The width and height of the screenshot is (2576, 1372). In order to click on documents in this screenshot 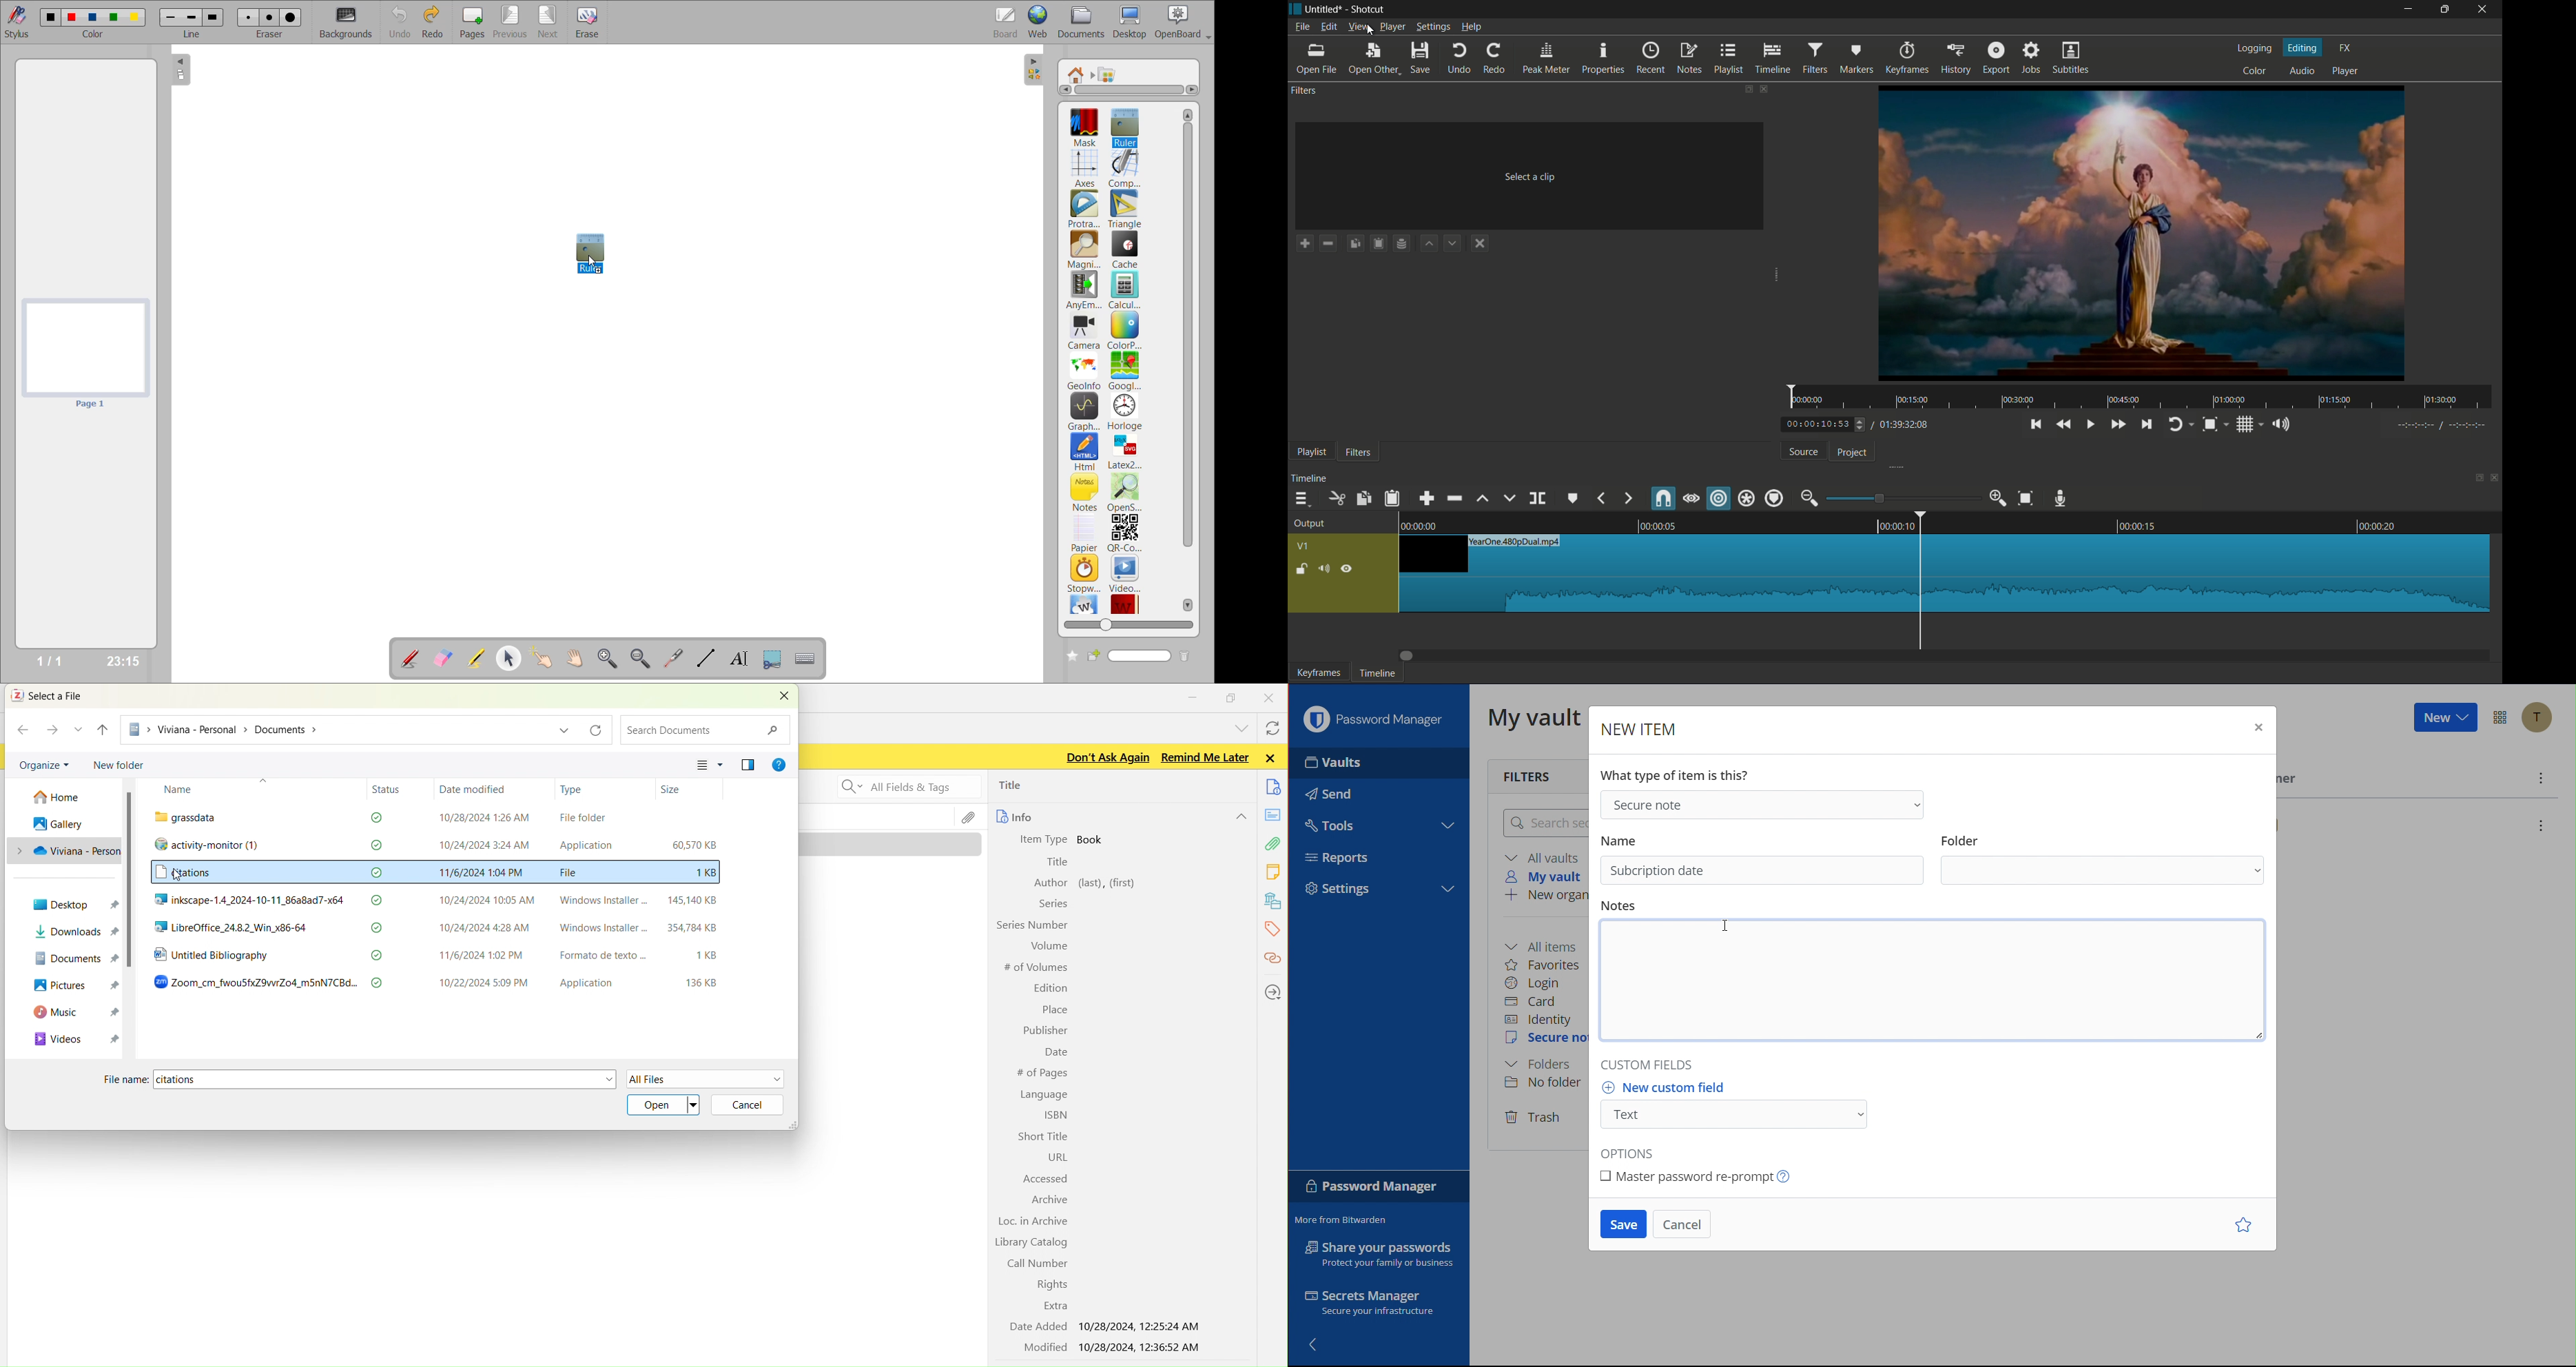, I will do `click(1275, 787)`.